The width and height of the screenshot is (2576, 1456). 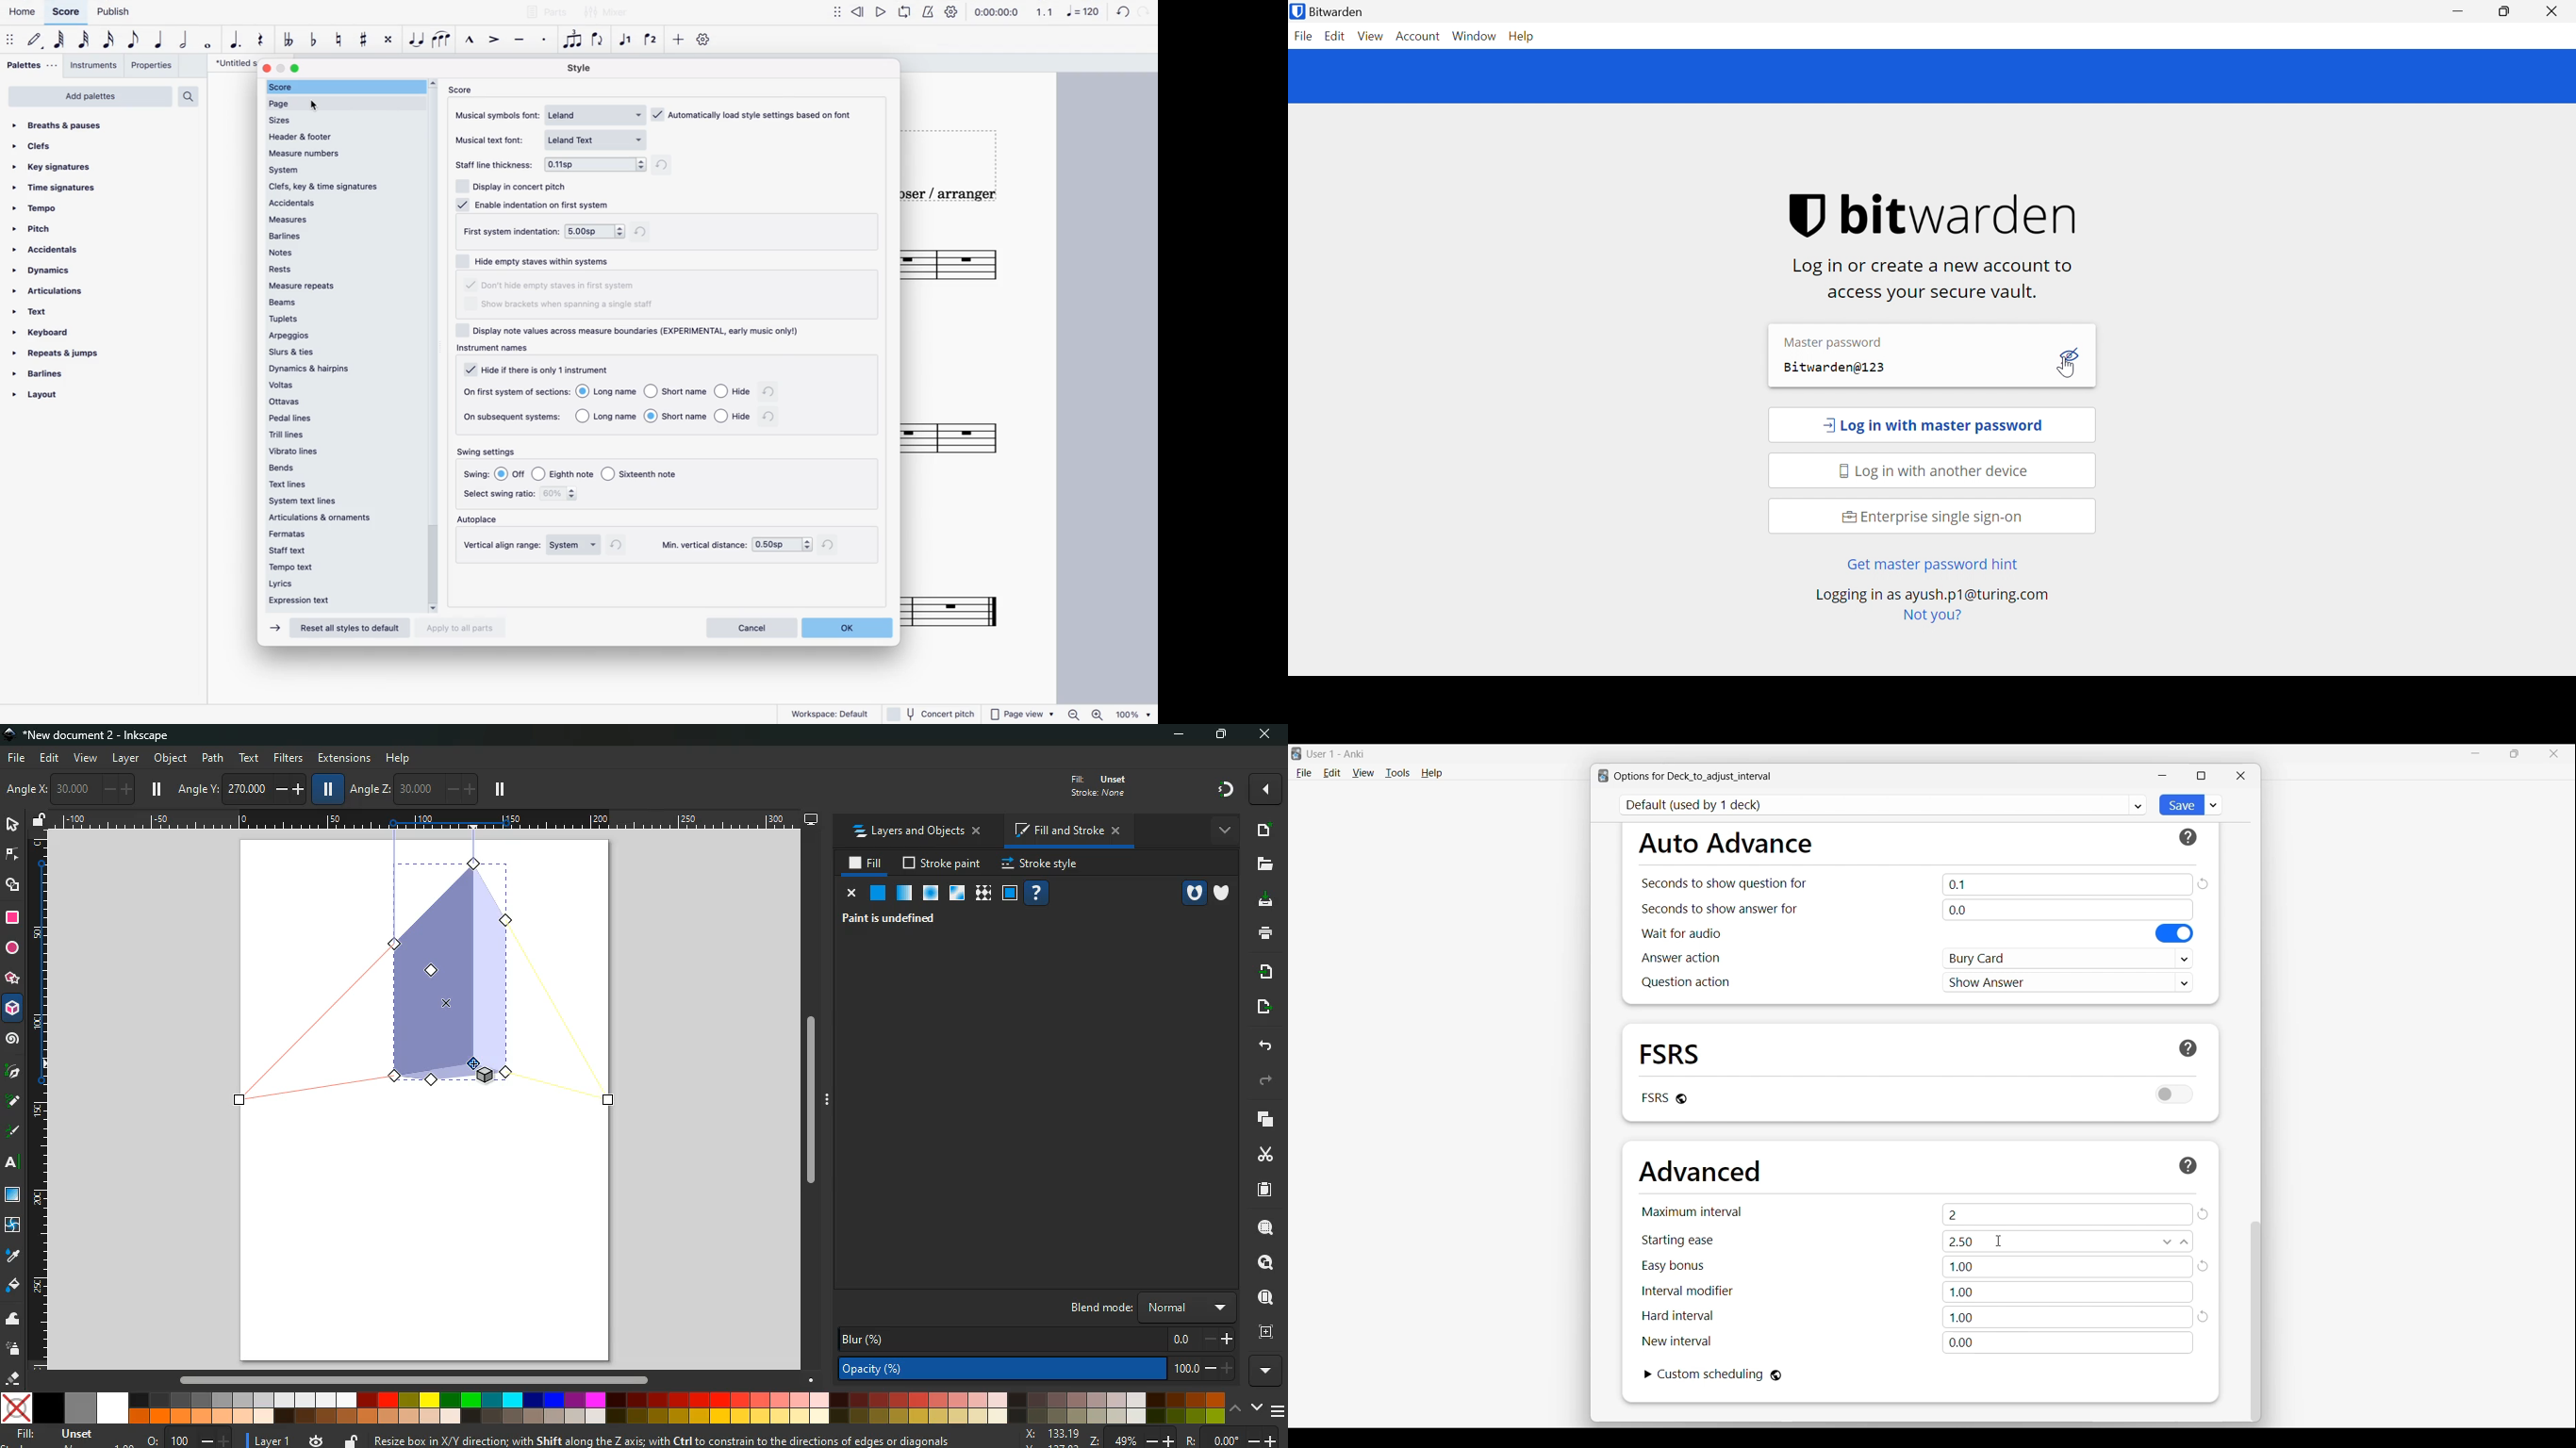 What do you see at coordinates (983, 896) in the screenshot?
I see `texture` at bounding box center [983, 896].